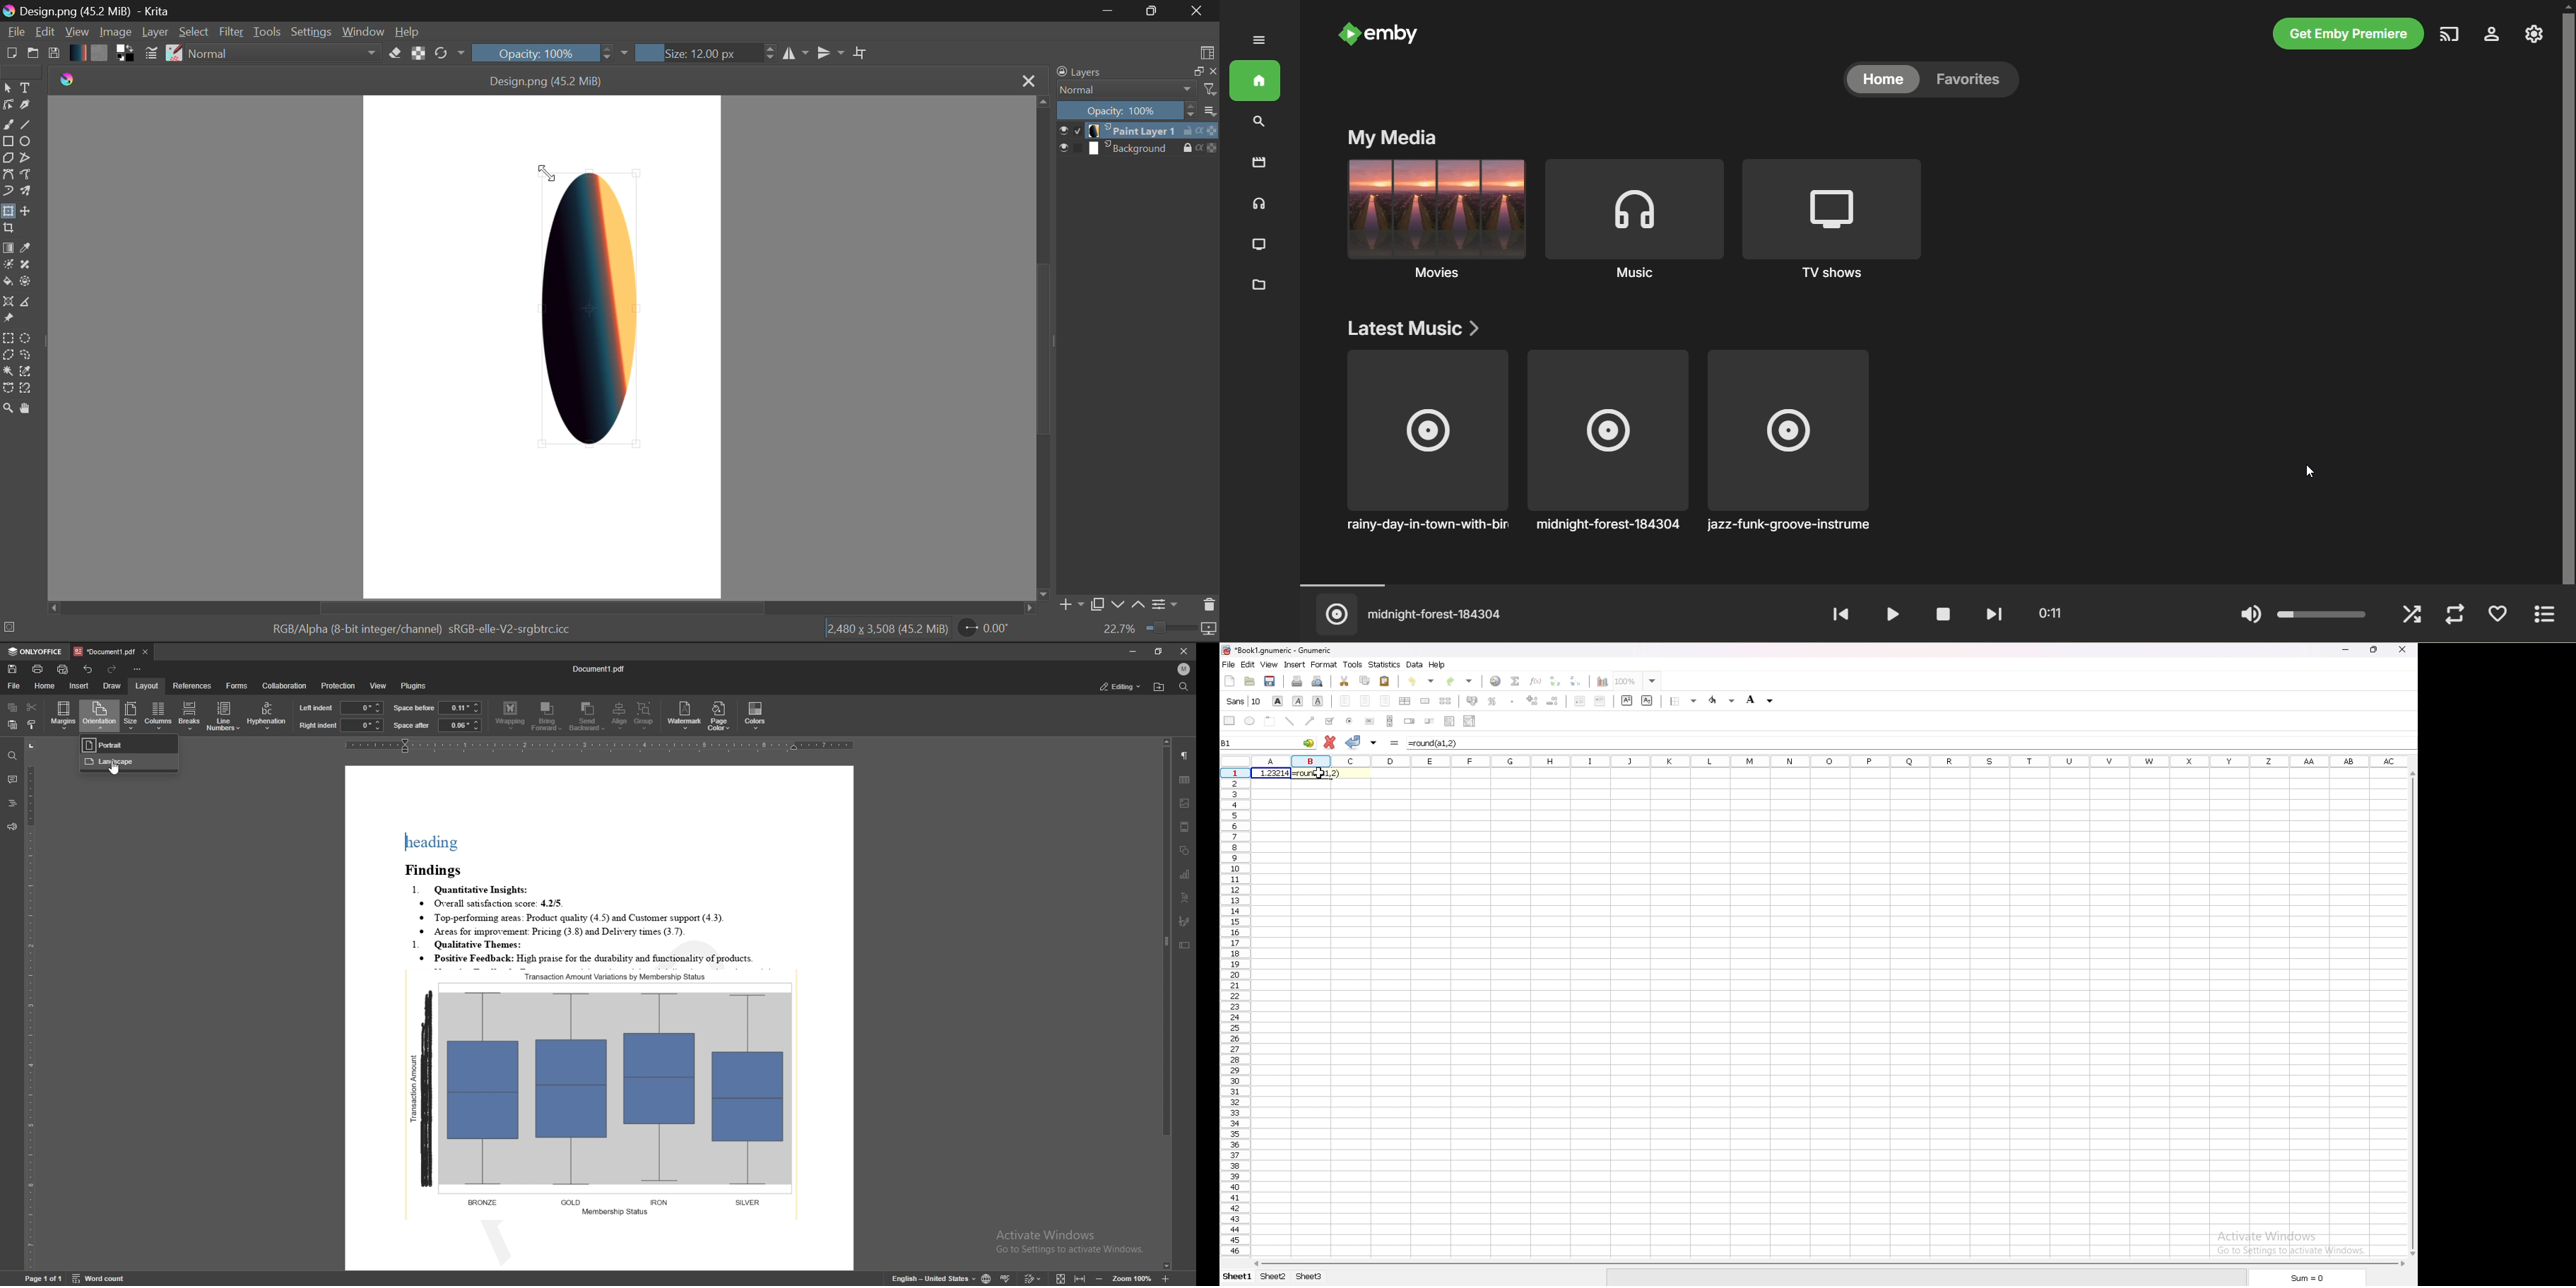 The height and width of the screenshot is (1288, 2576). What do you see at coordinates (24, 281) in the screenshot?
I see `Enclose and Fill` at bounding box center [24, 281].